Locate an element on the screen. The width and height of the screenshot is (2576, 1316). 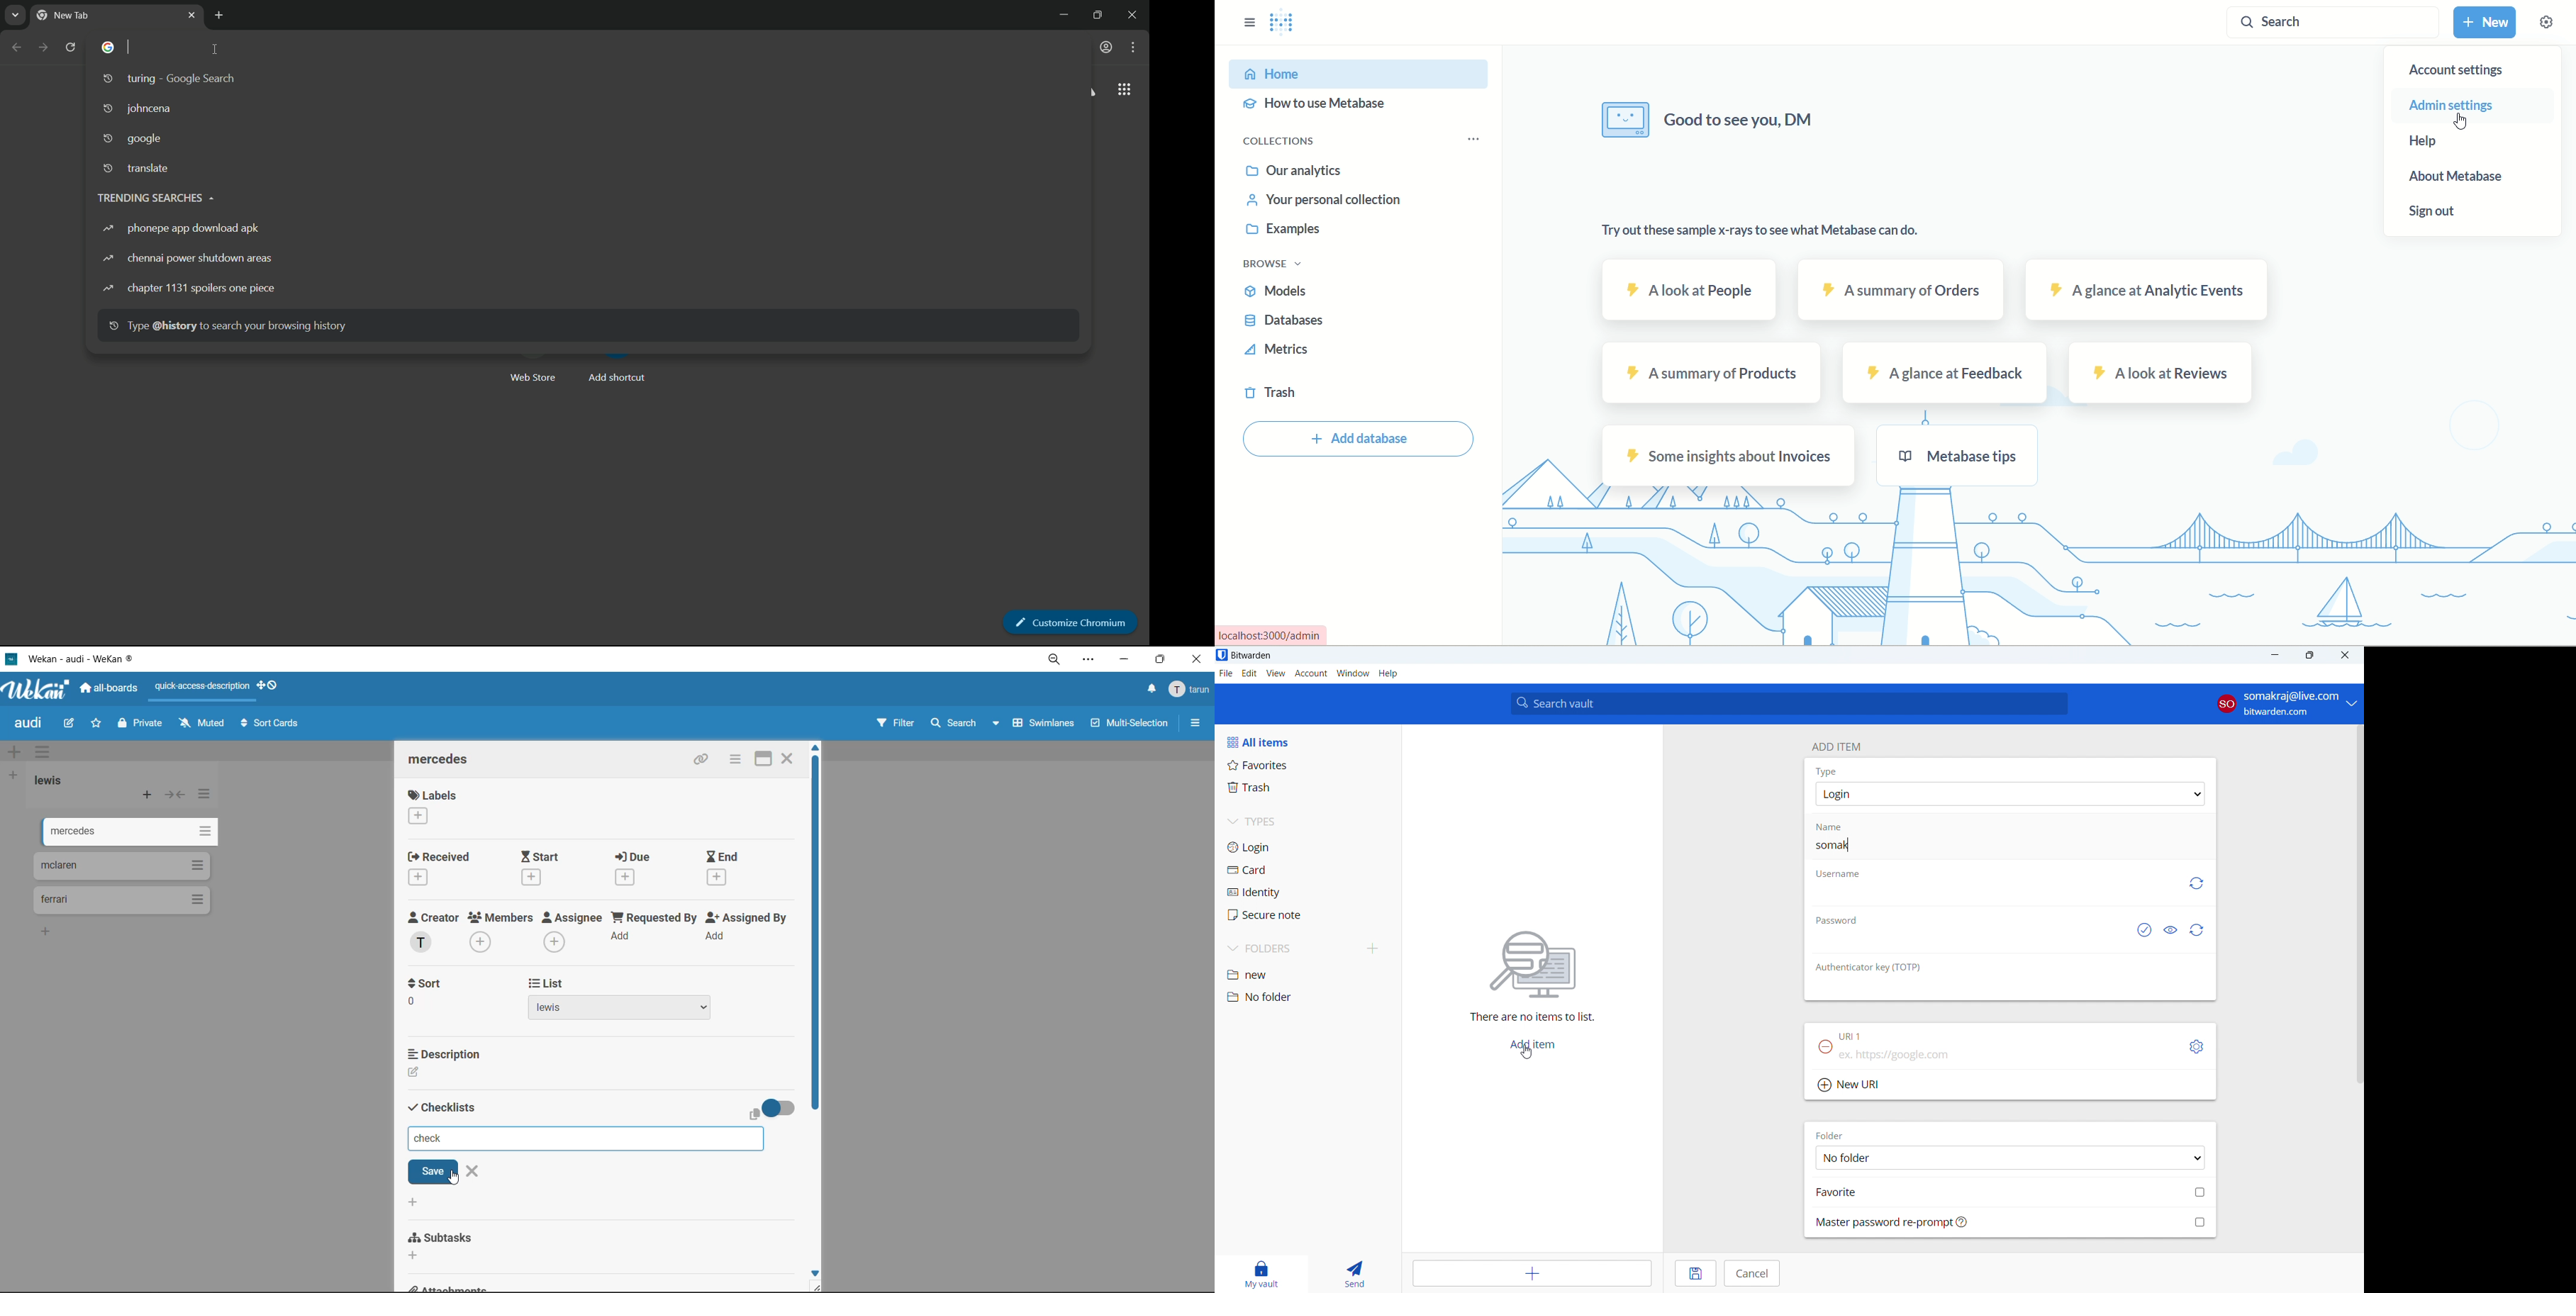
maximize or restore is located at coordinates (1100, 15).